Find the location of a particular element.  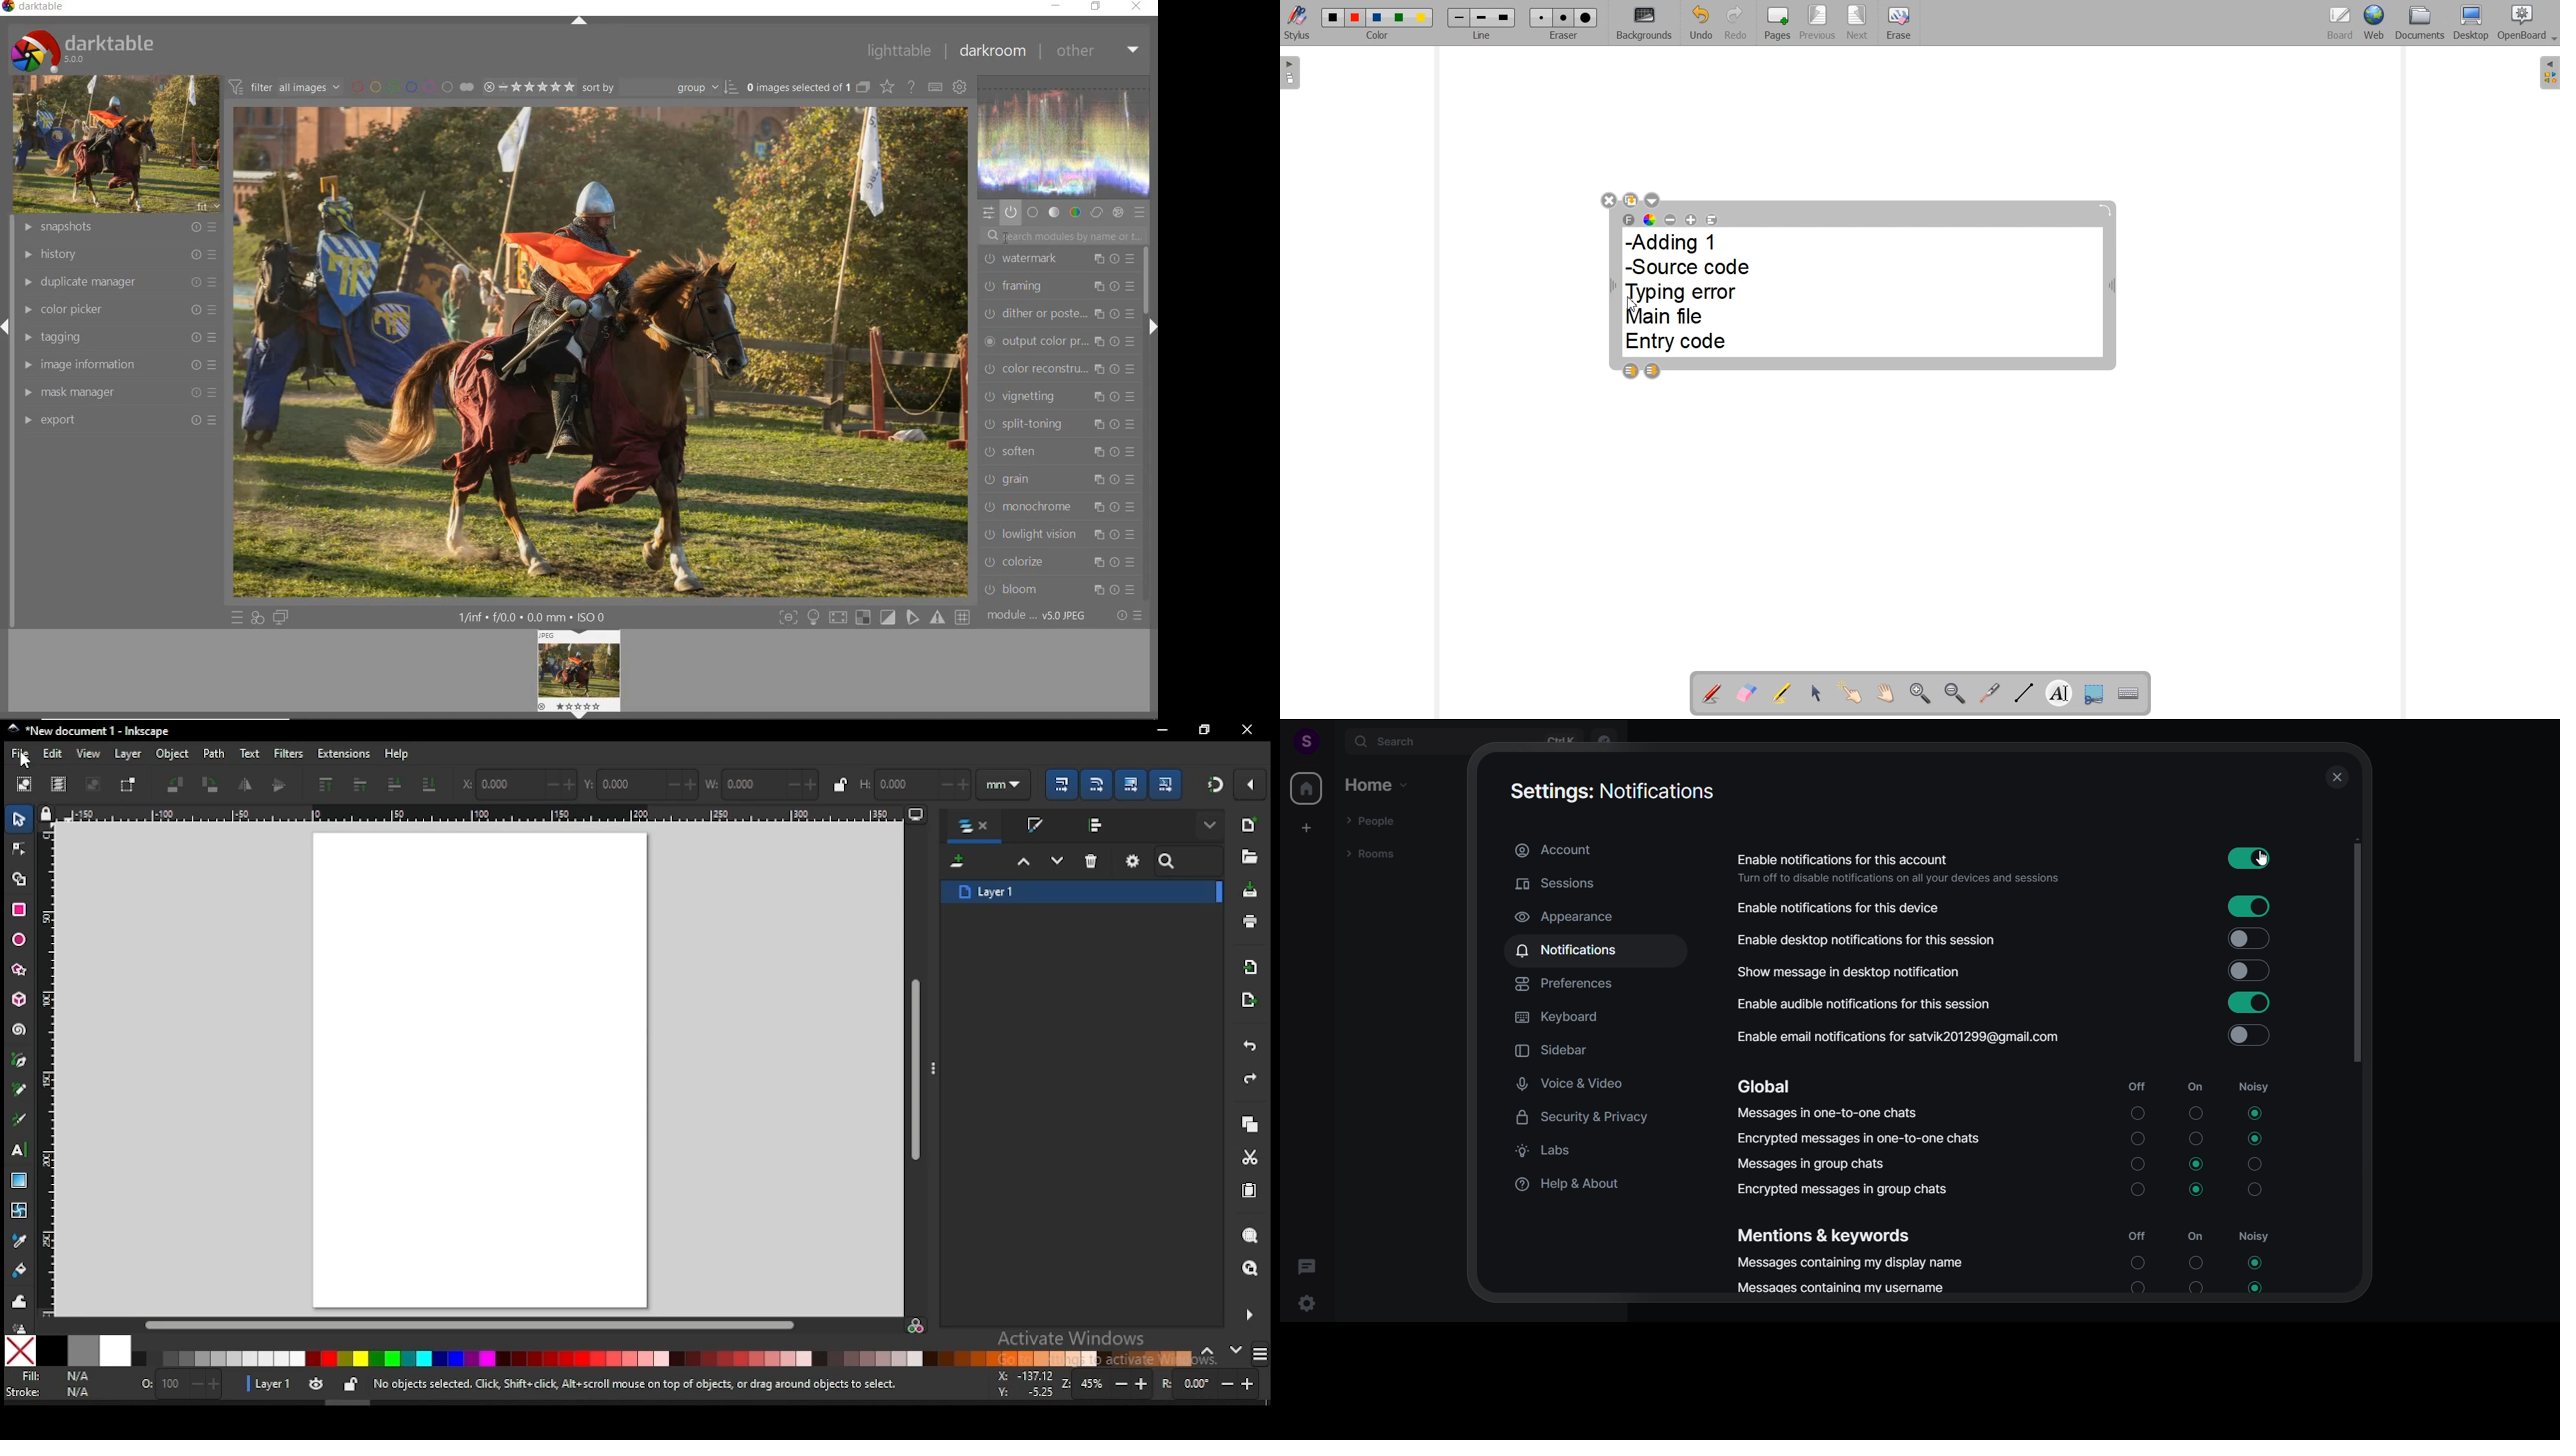

Select and modify objects is located at coordinates (1816, 693).